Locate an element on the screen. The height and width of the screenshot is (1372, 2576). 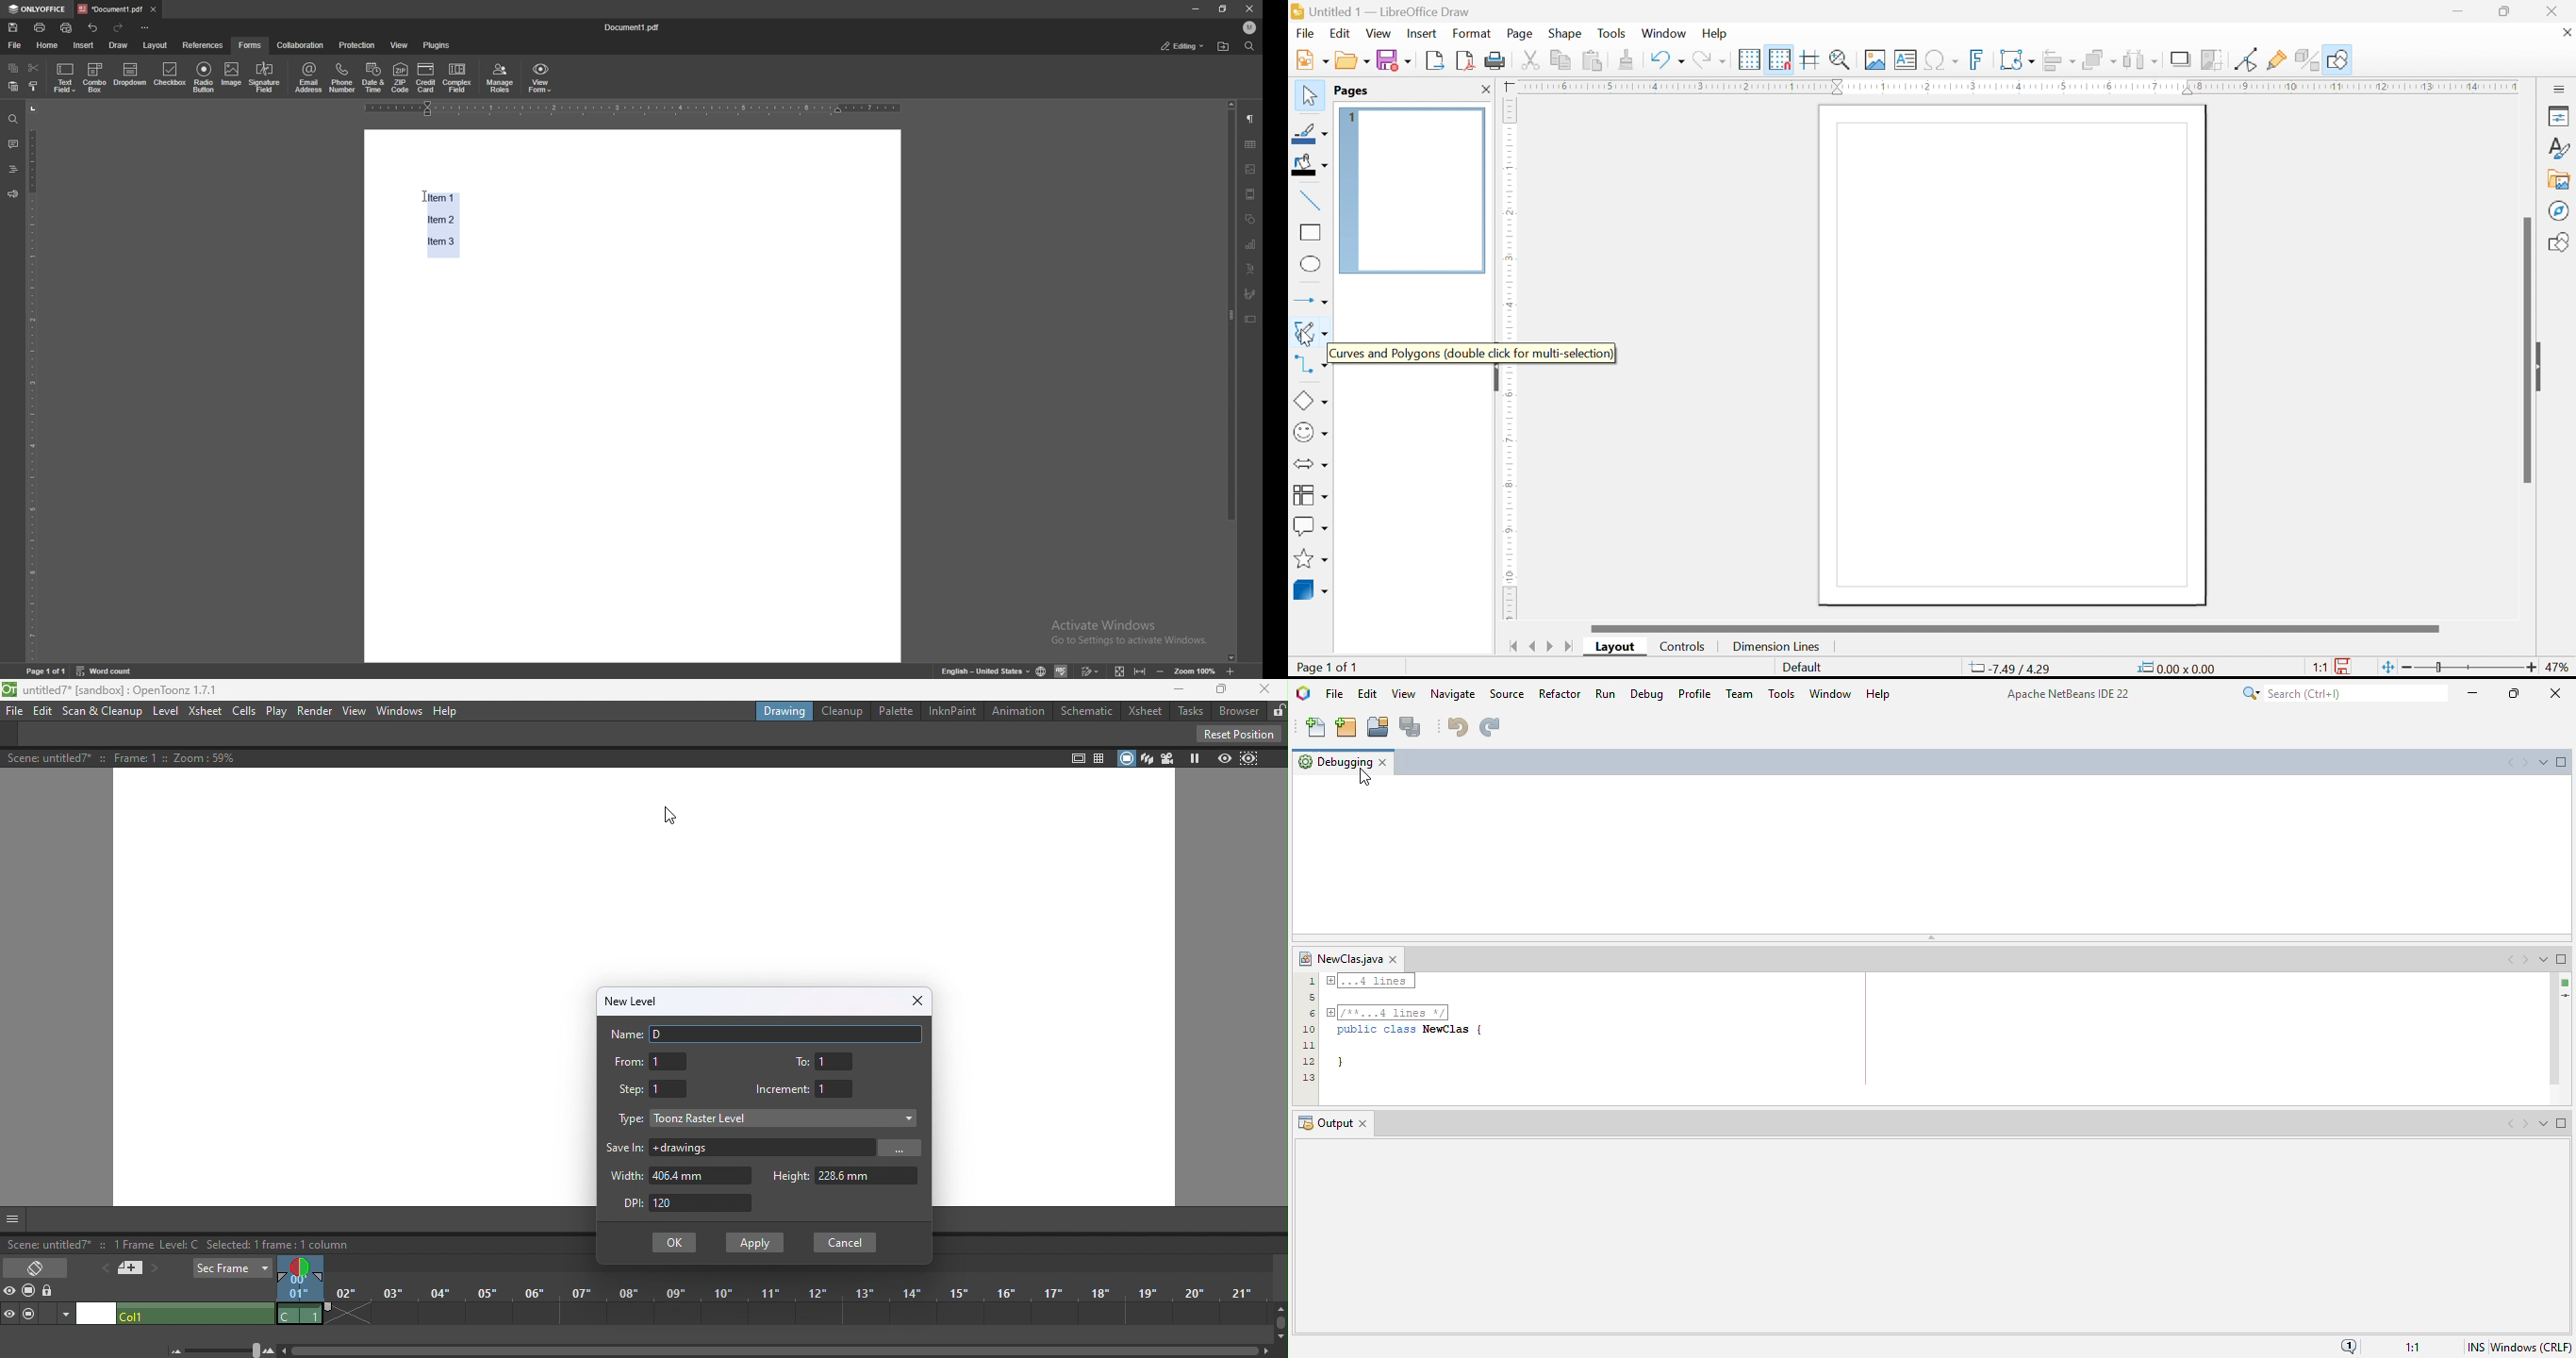
minimize is located at coordinates (2458, 11).